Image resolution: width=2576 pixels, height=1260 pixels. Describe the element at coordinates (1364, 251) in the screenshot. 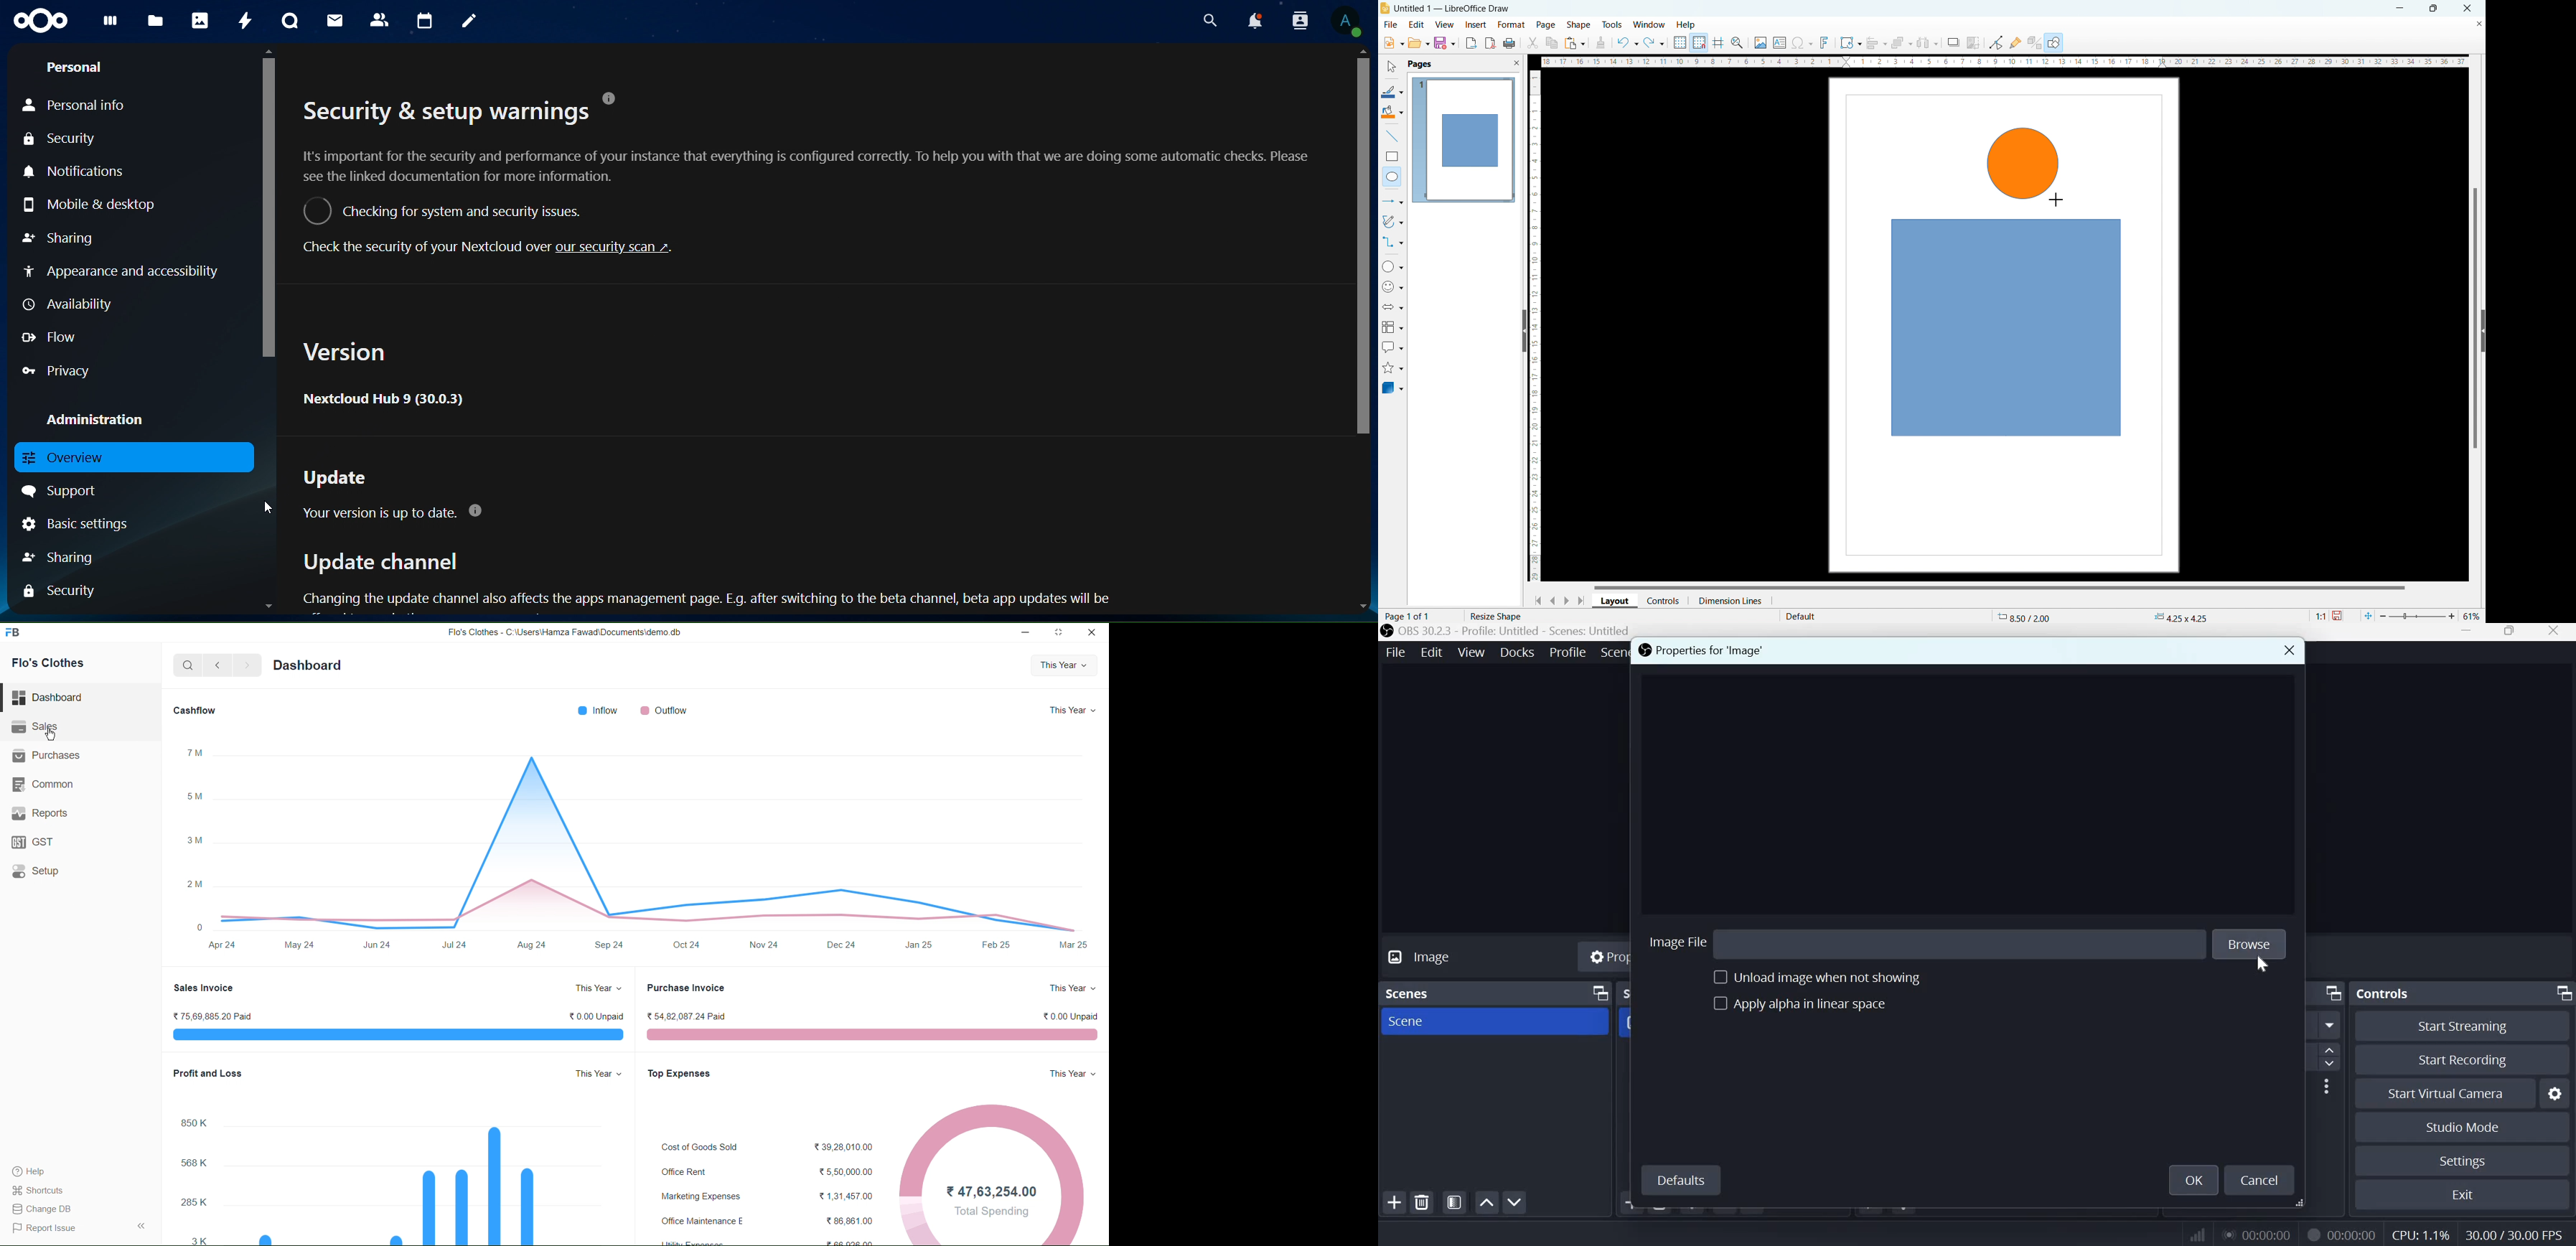

I see `scrollbar` at that location.